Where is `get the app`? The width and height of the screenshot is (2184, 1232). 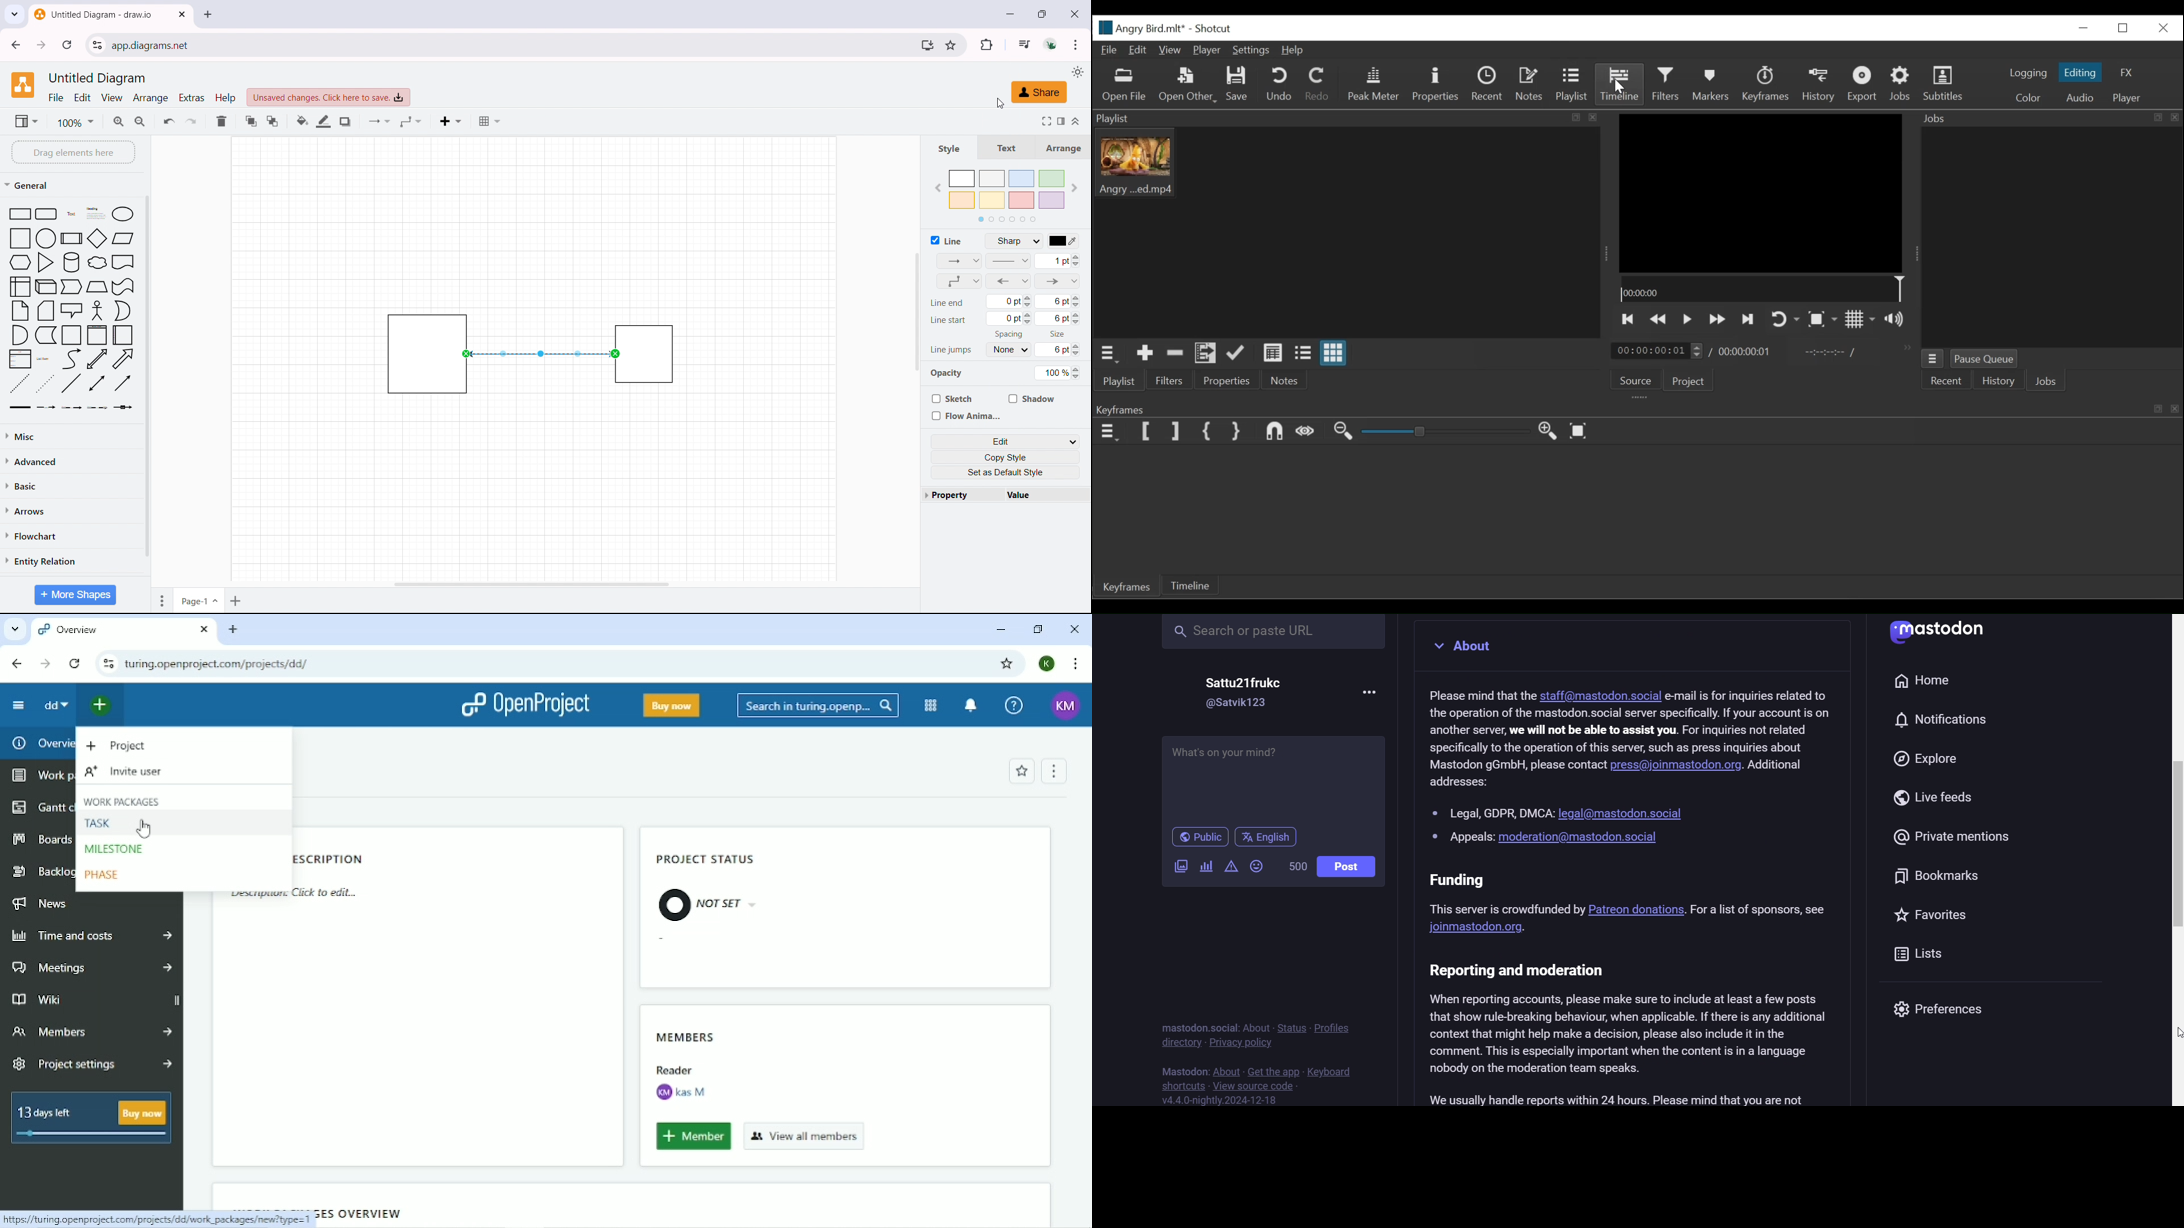 get the app is located at coordinates (1273, 1070).